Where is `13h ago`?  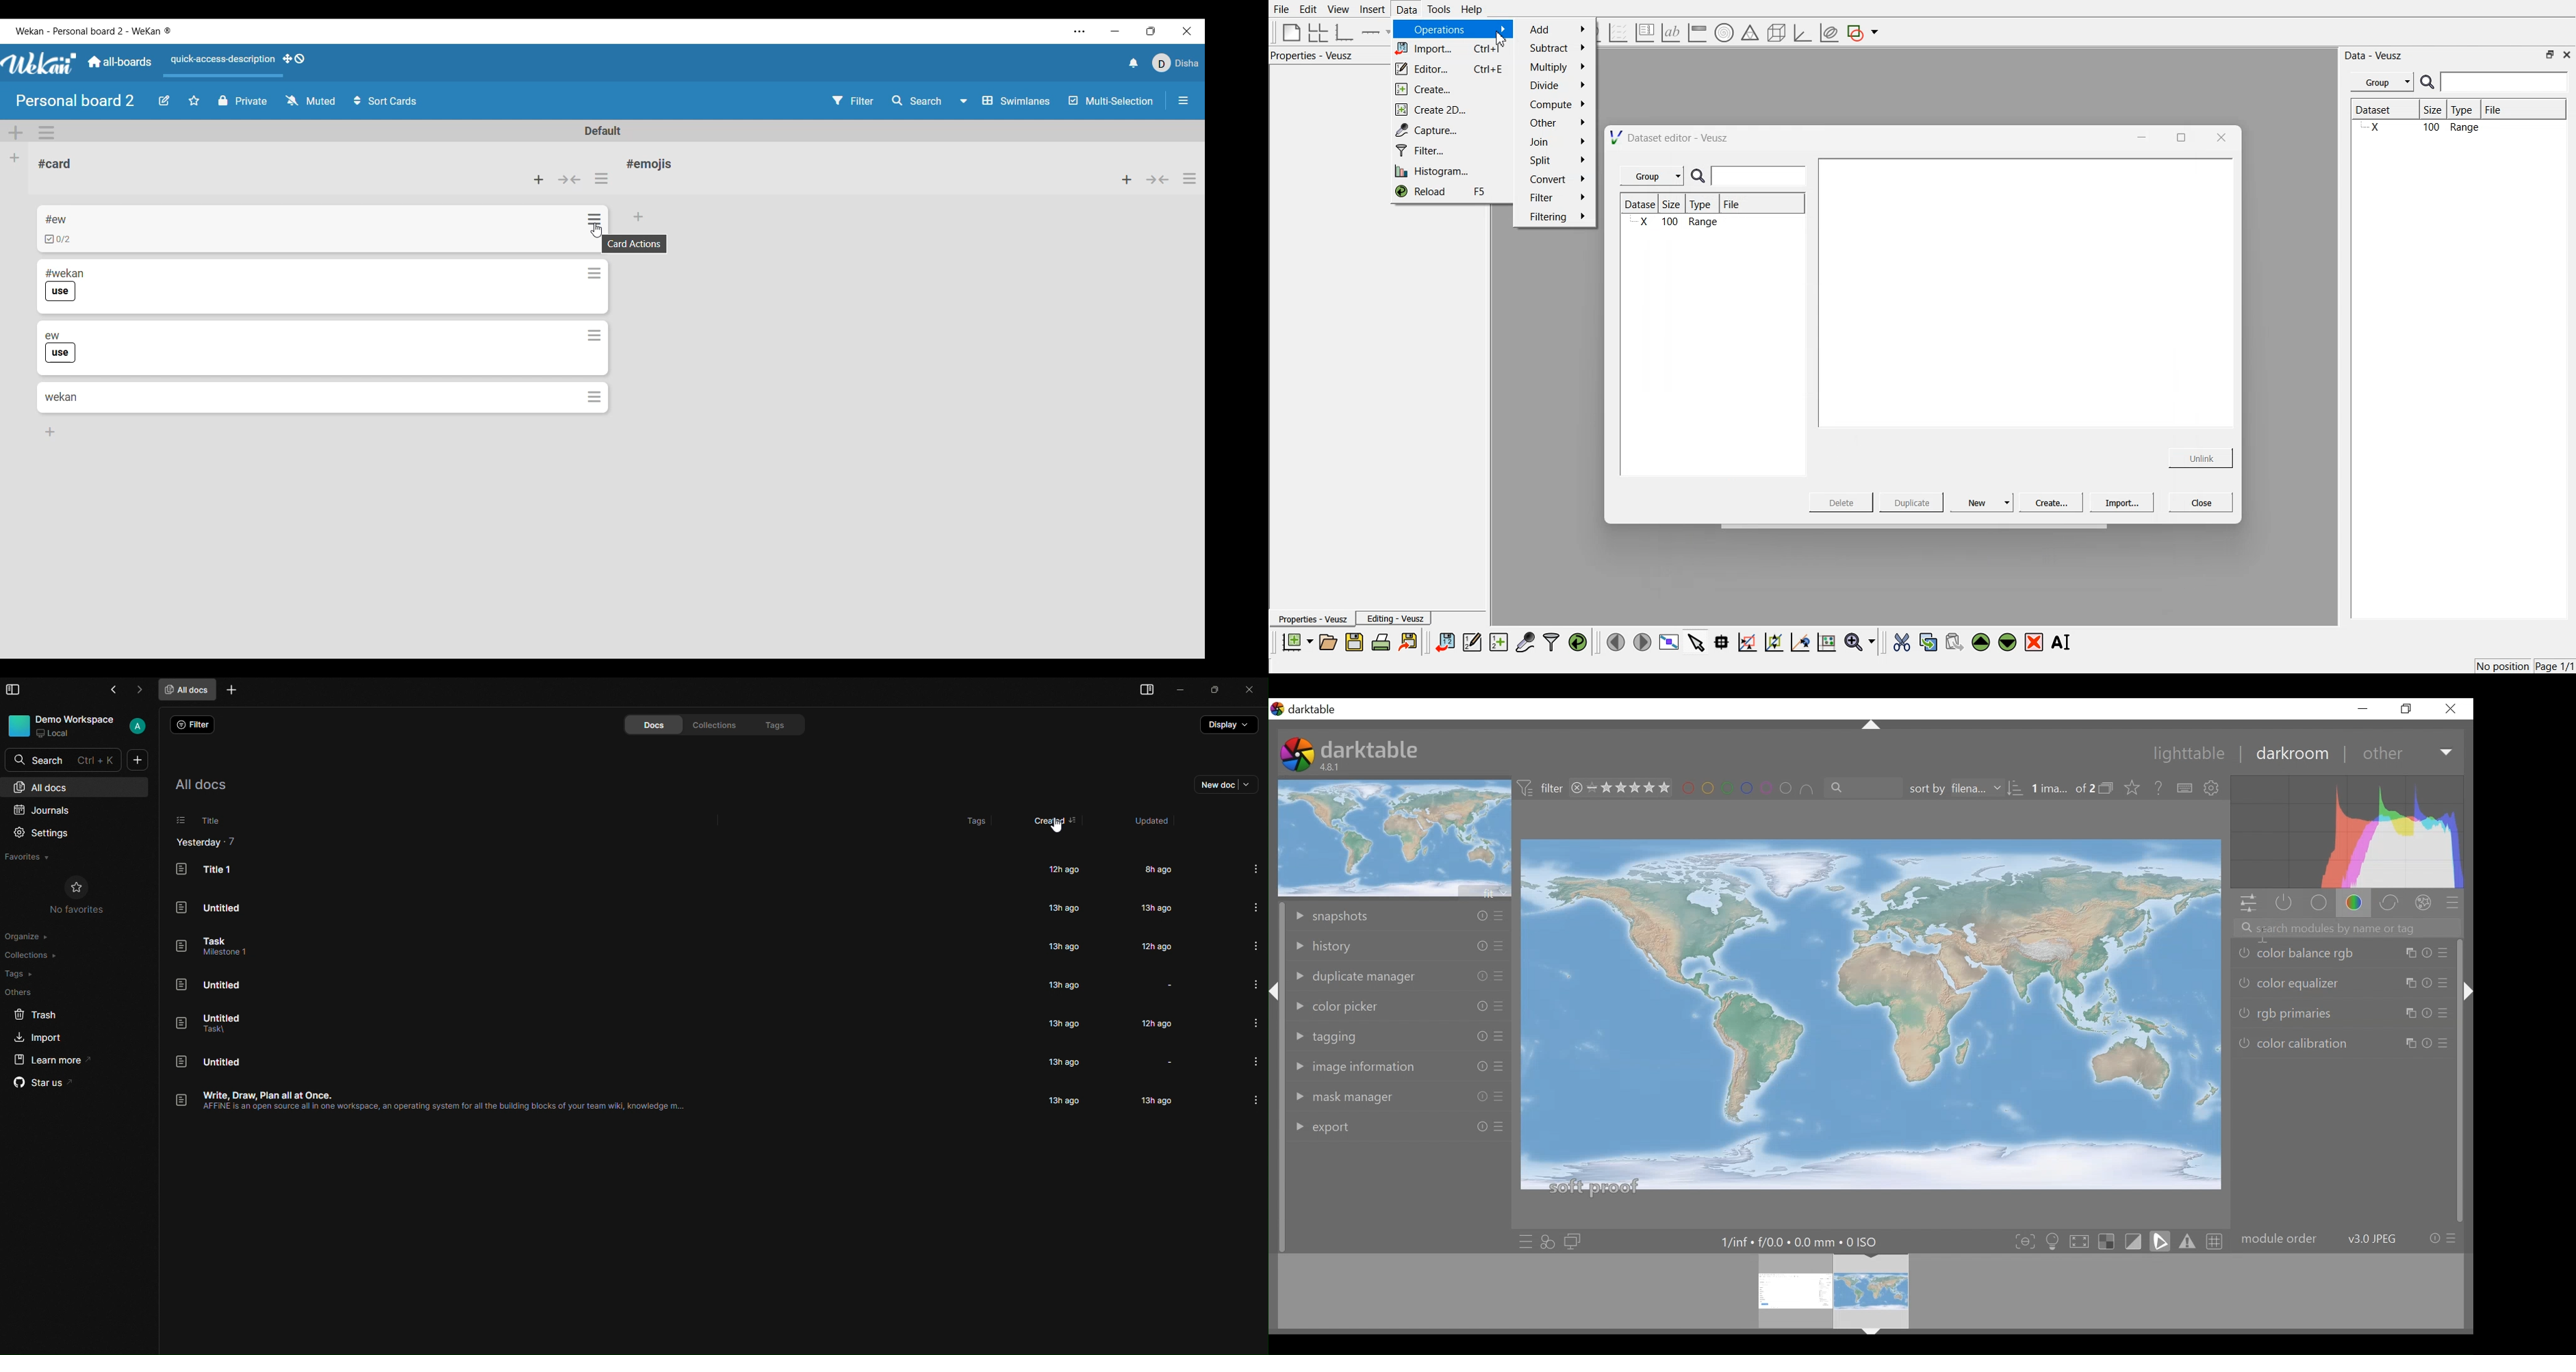
13h ago is located at coordinates (1062, 907).